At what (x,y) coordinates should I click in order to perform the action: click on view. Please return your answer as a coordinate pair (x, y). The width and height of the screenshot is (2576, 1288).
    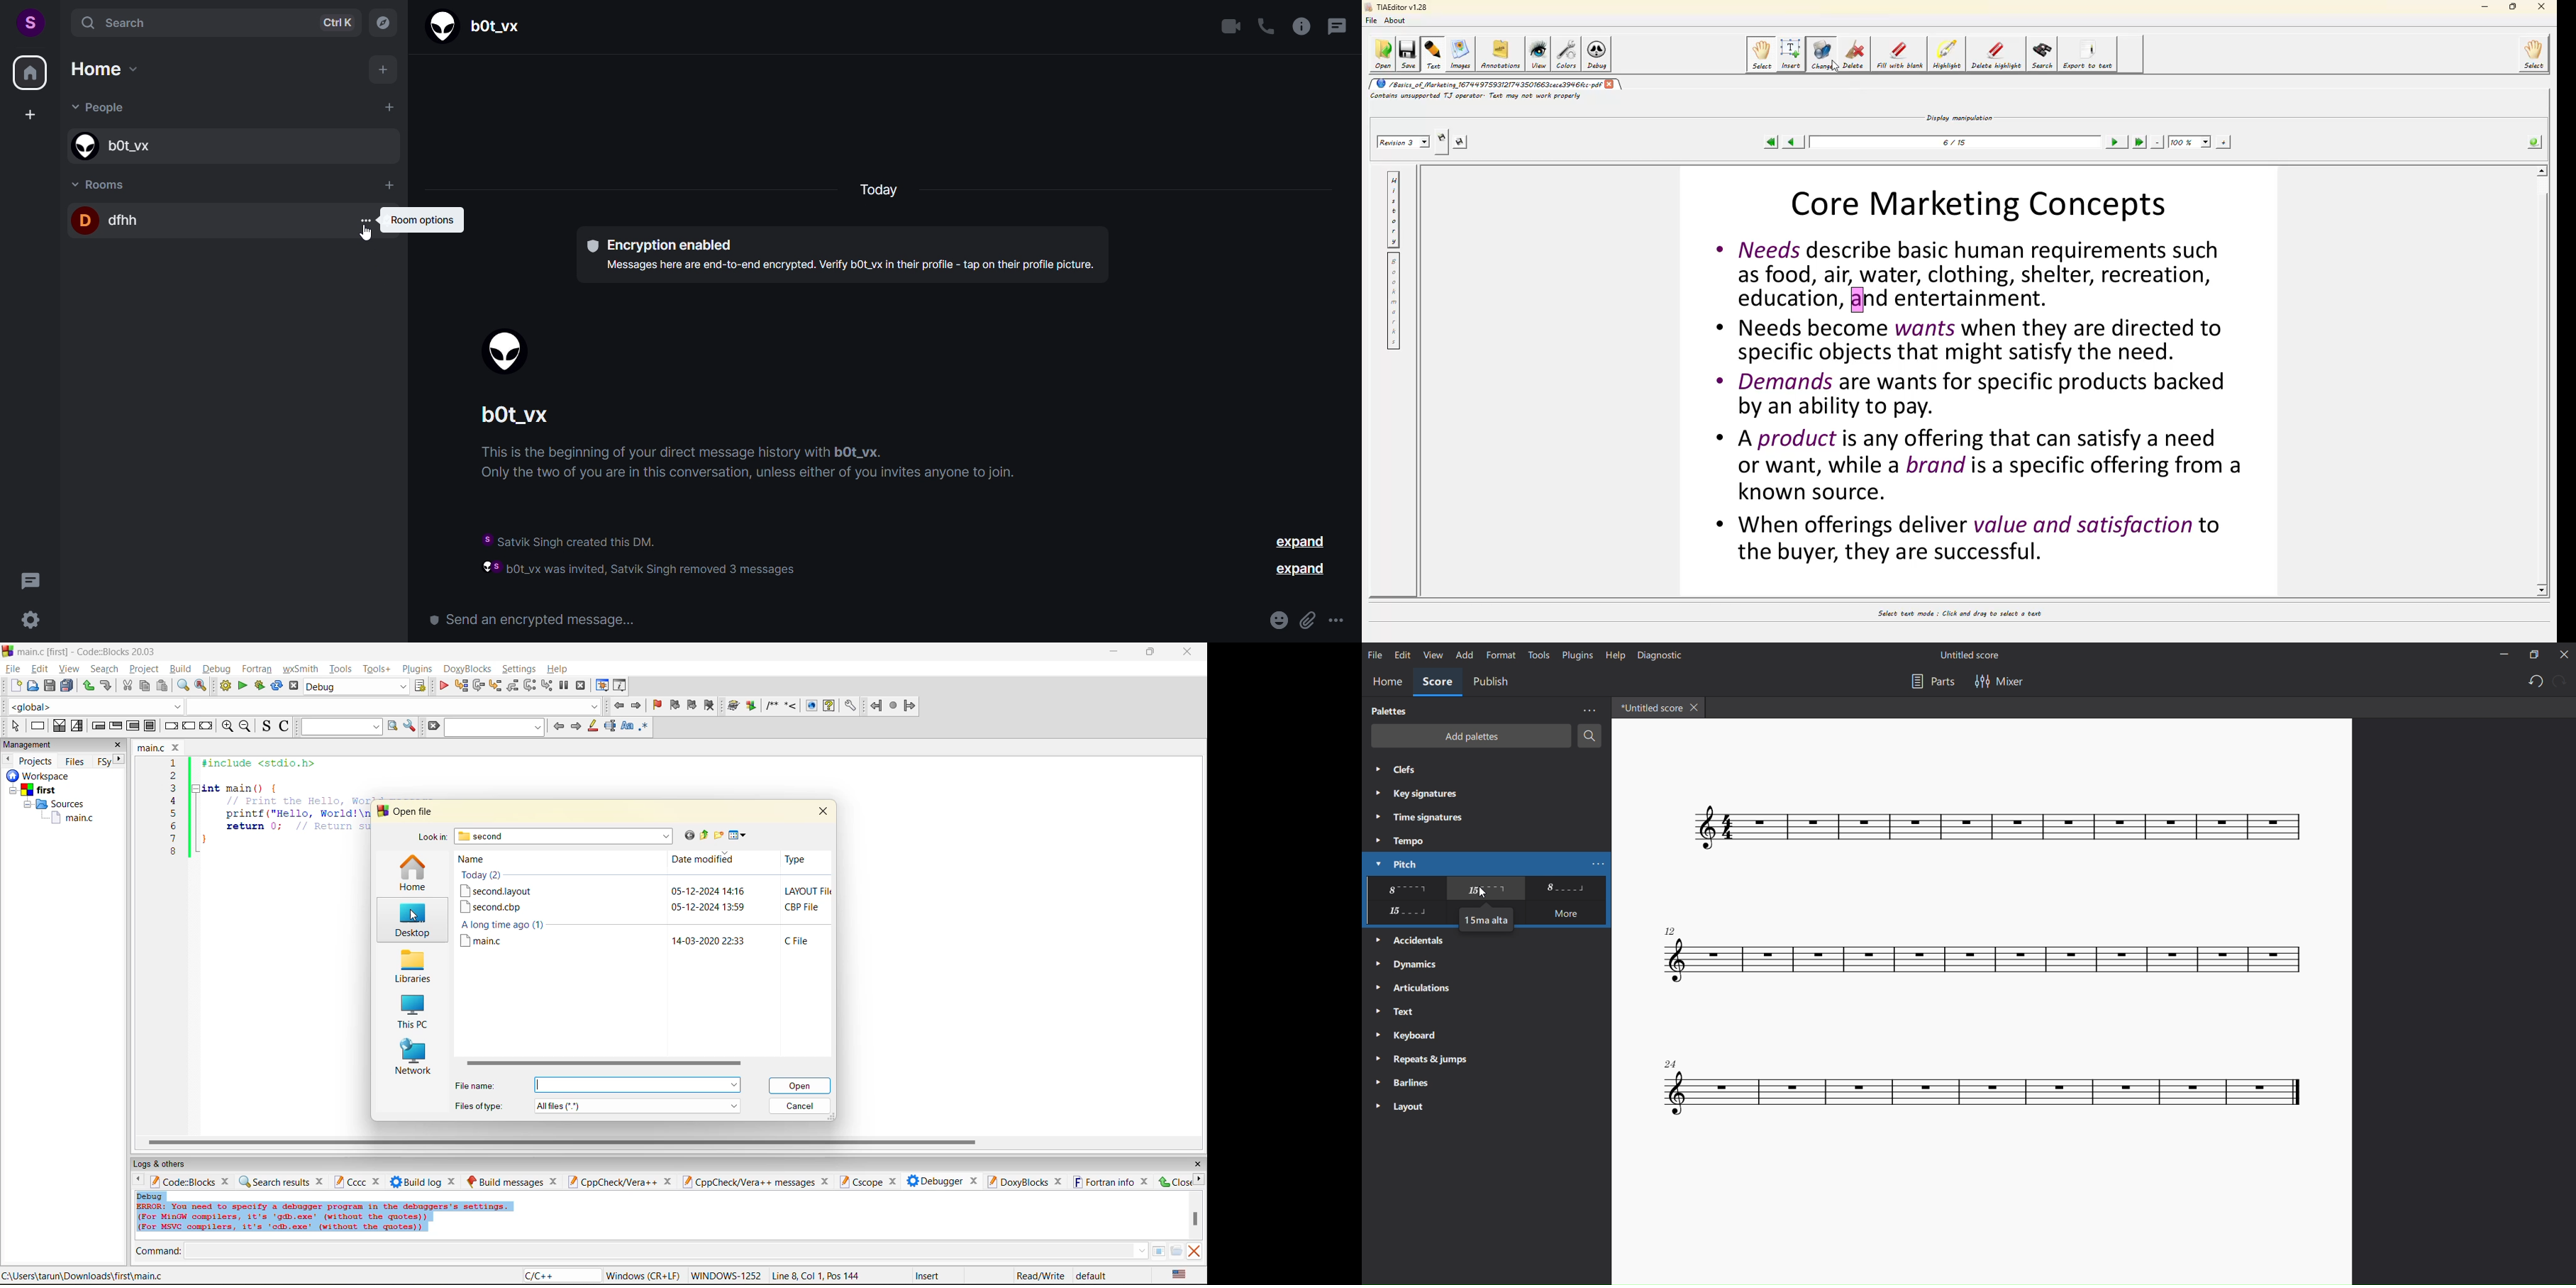
    Looking at the image, I should click on (70, 668).